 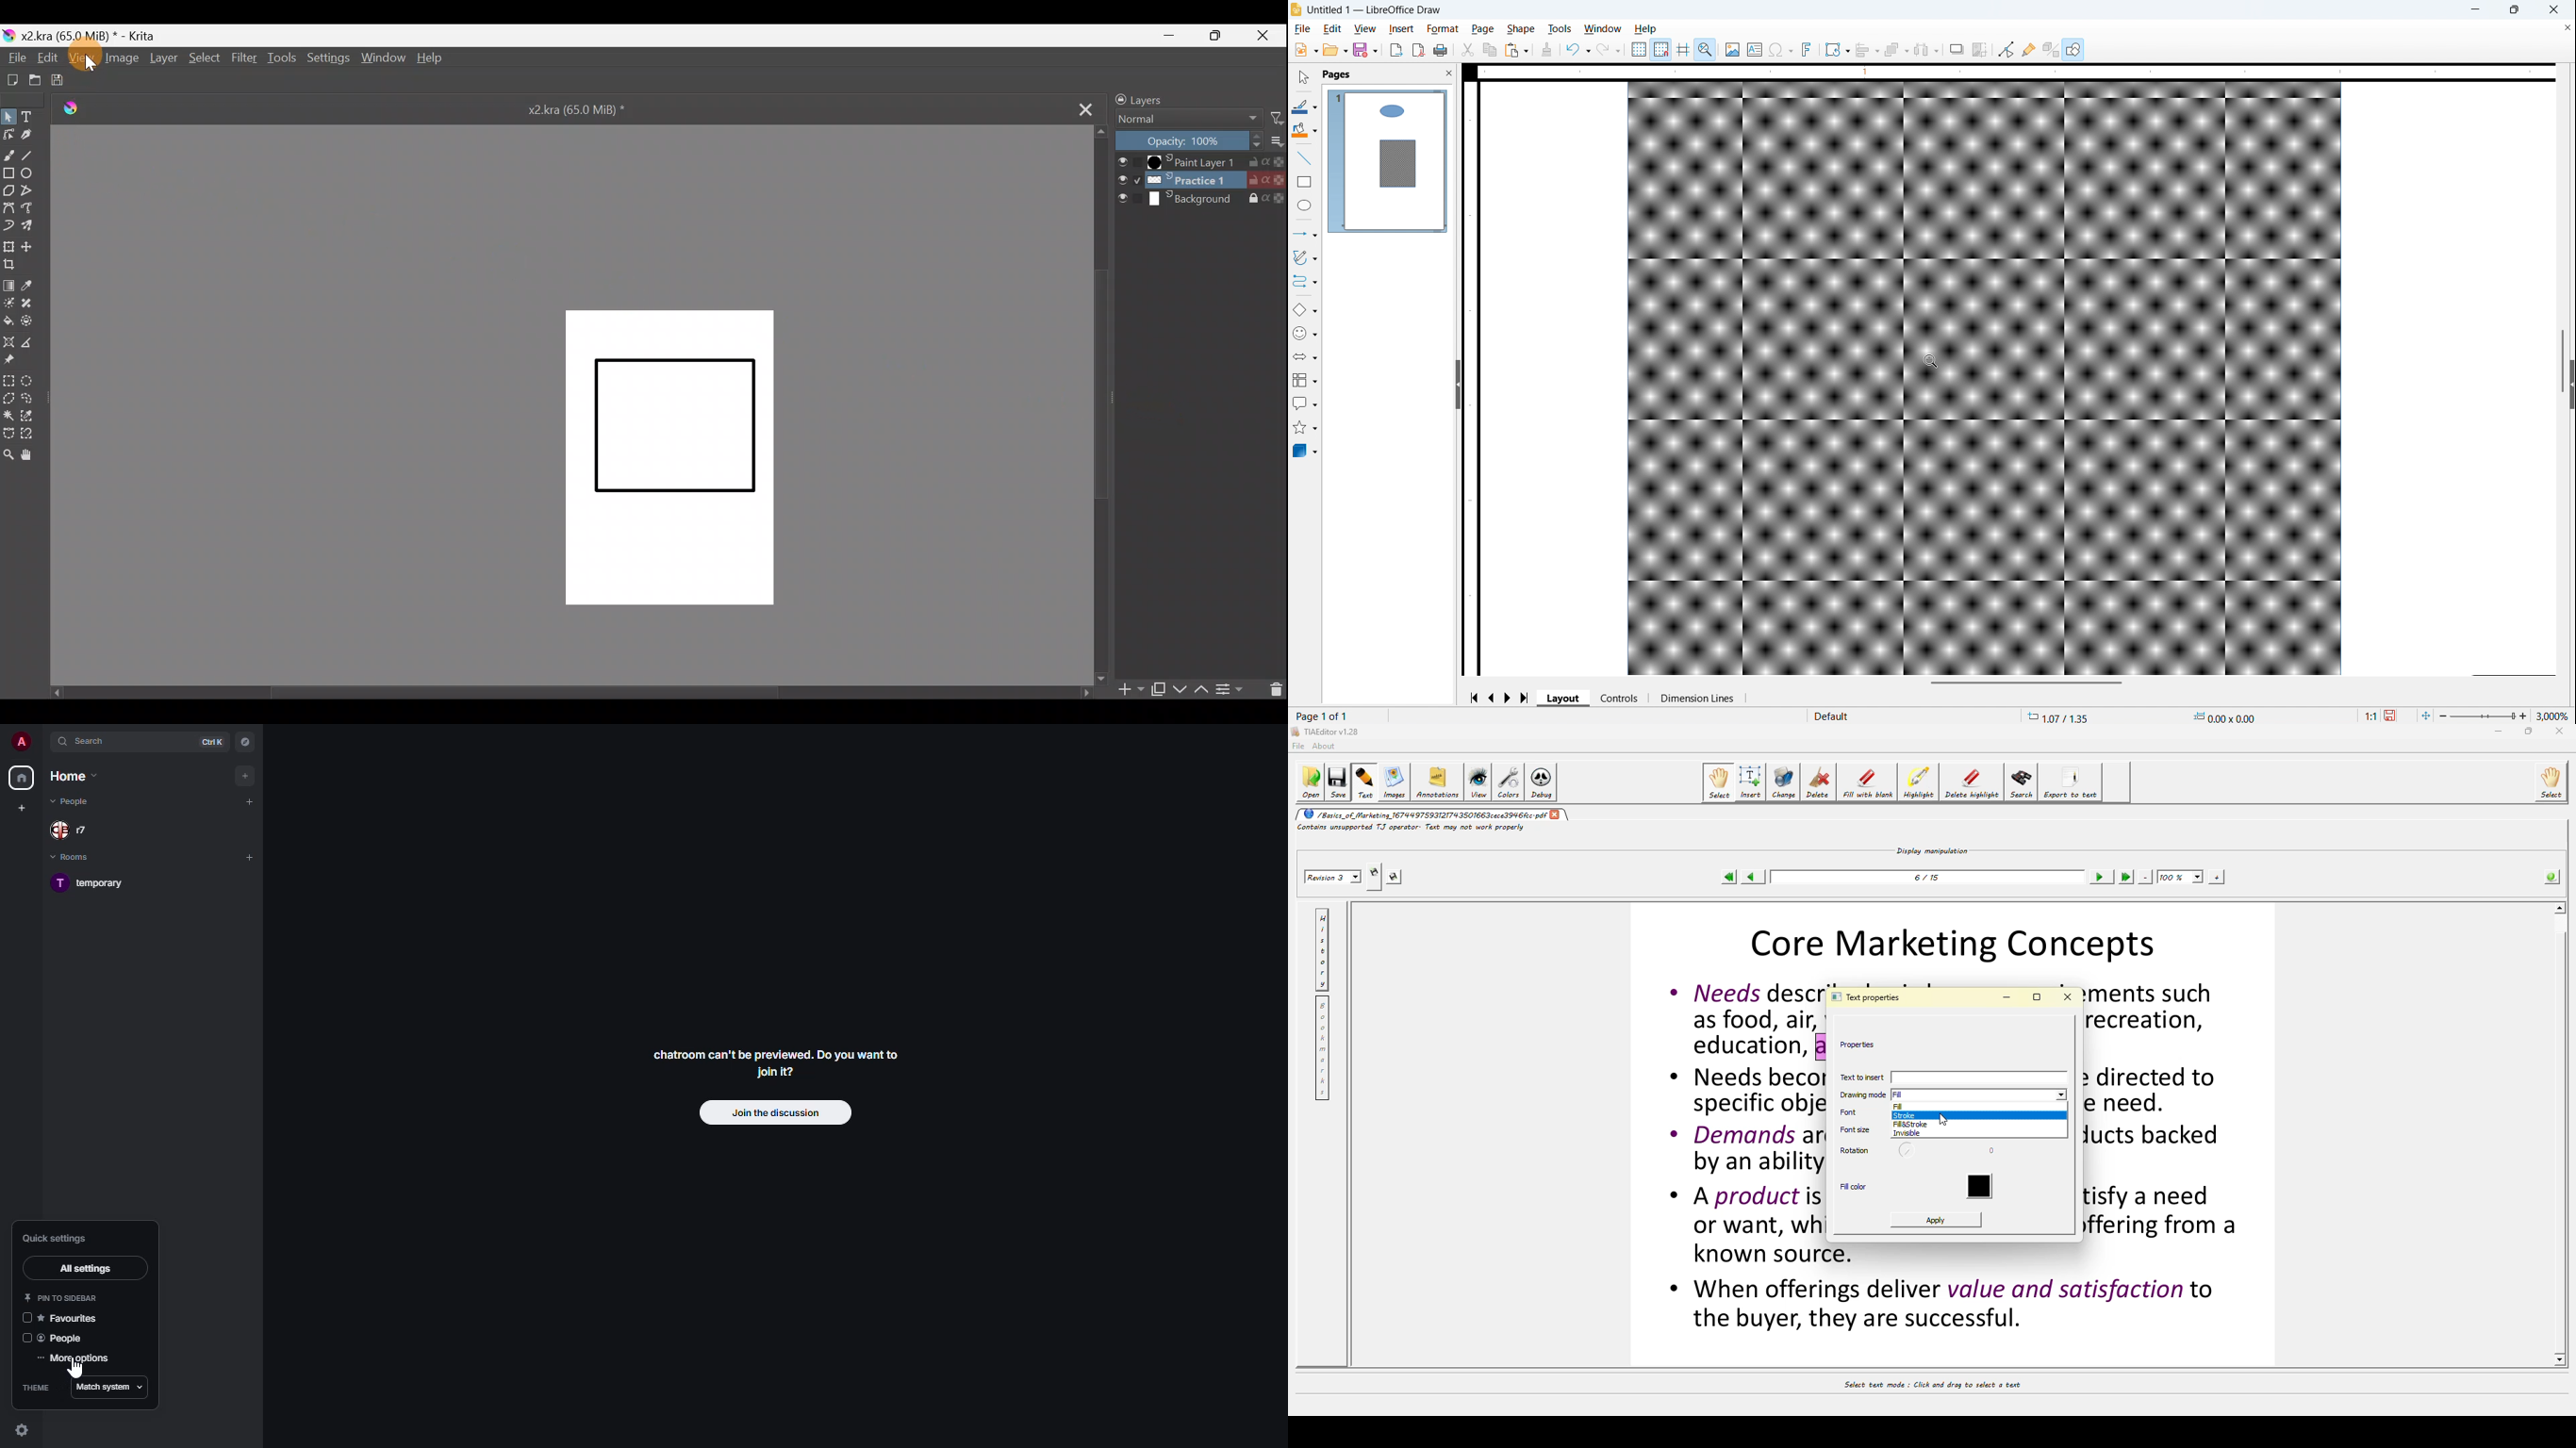 What do you see at coordinates (1444, 29) in the screenshot?
I see `Format ` at bounding box center [1444, 29].